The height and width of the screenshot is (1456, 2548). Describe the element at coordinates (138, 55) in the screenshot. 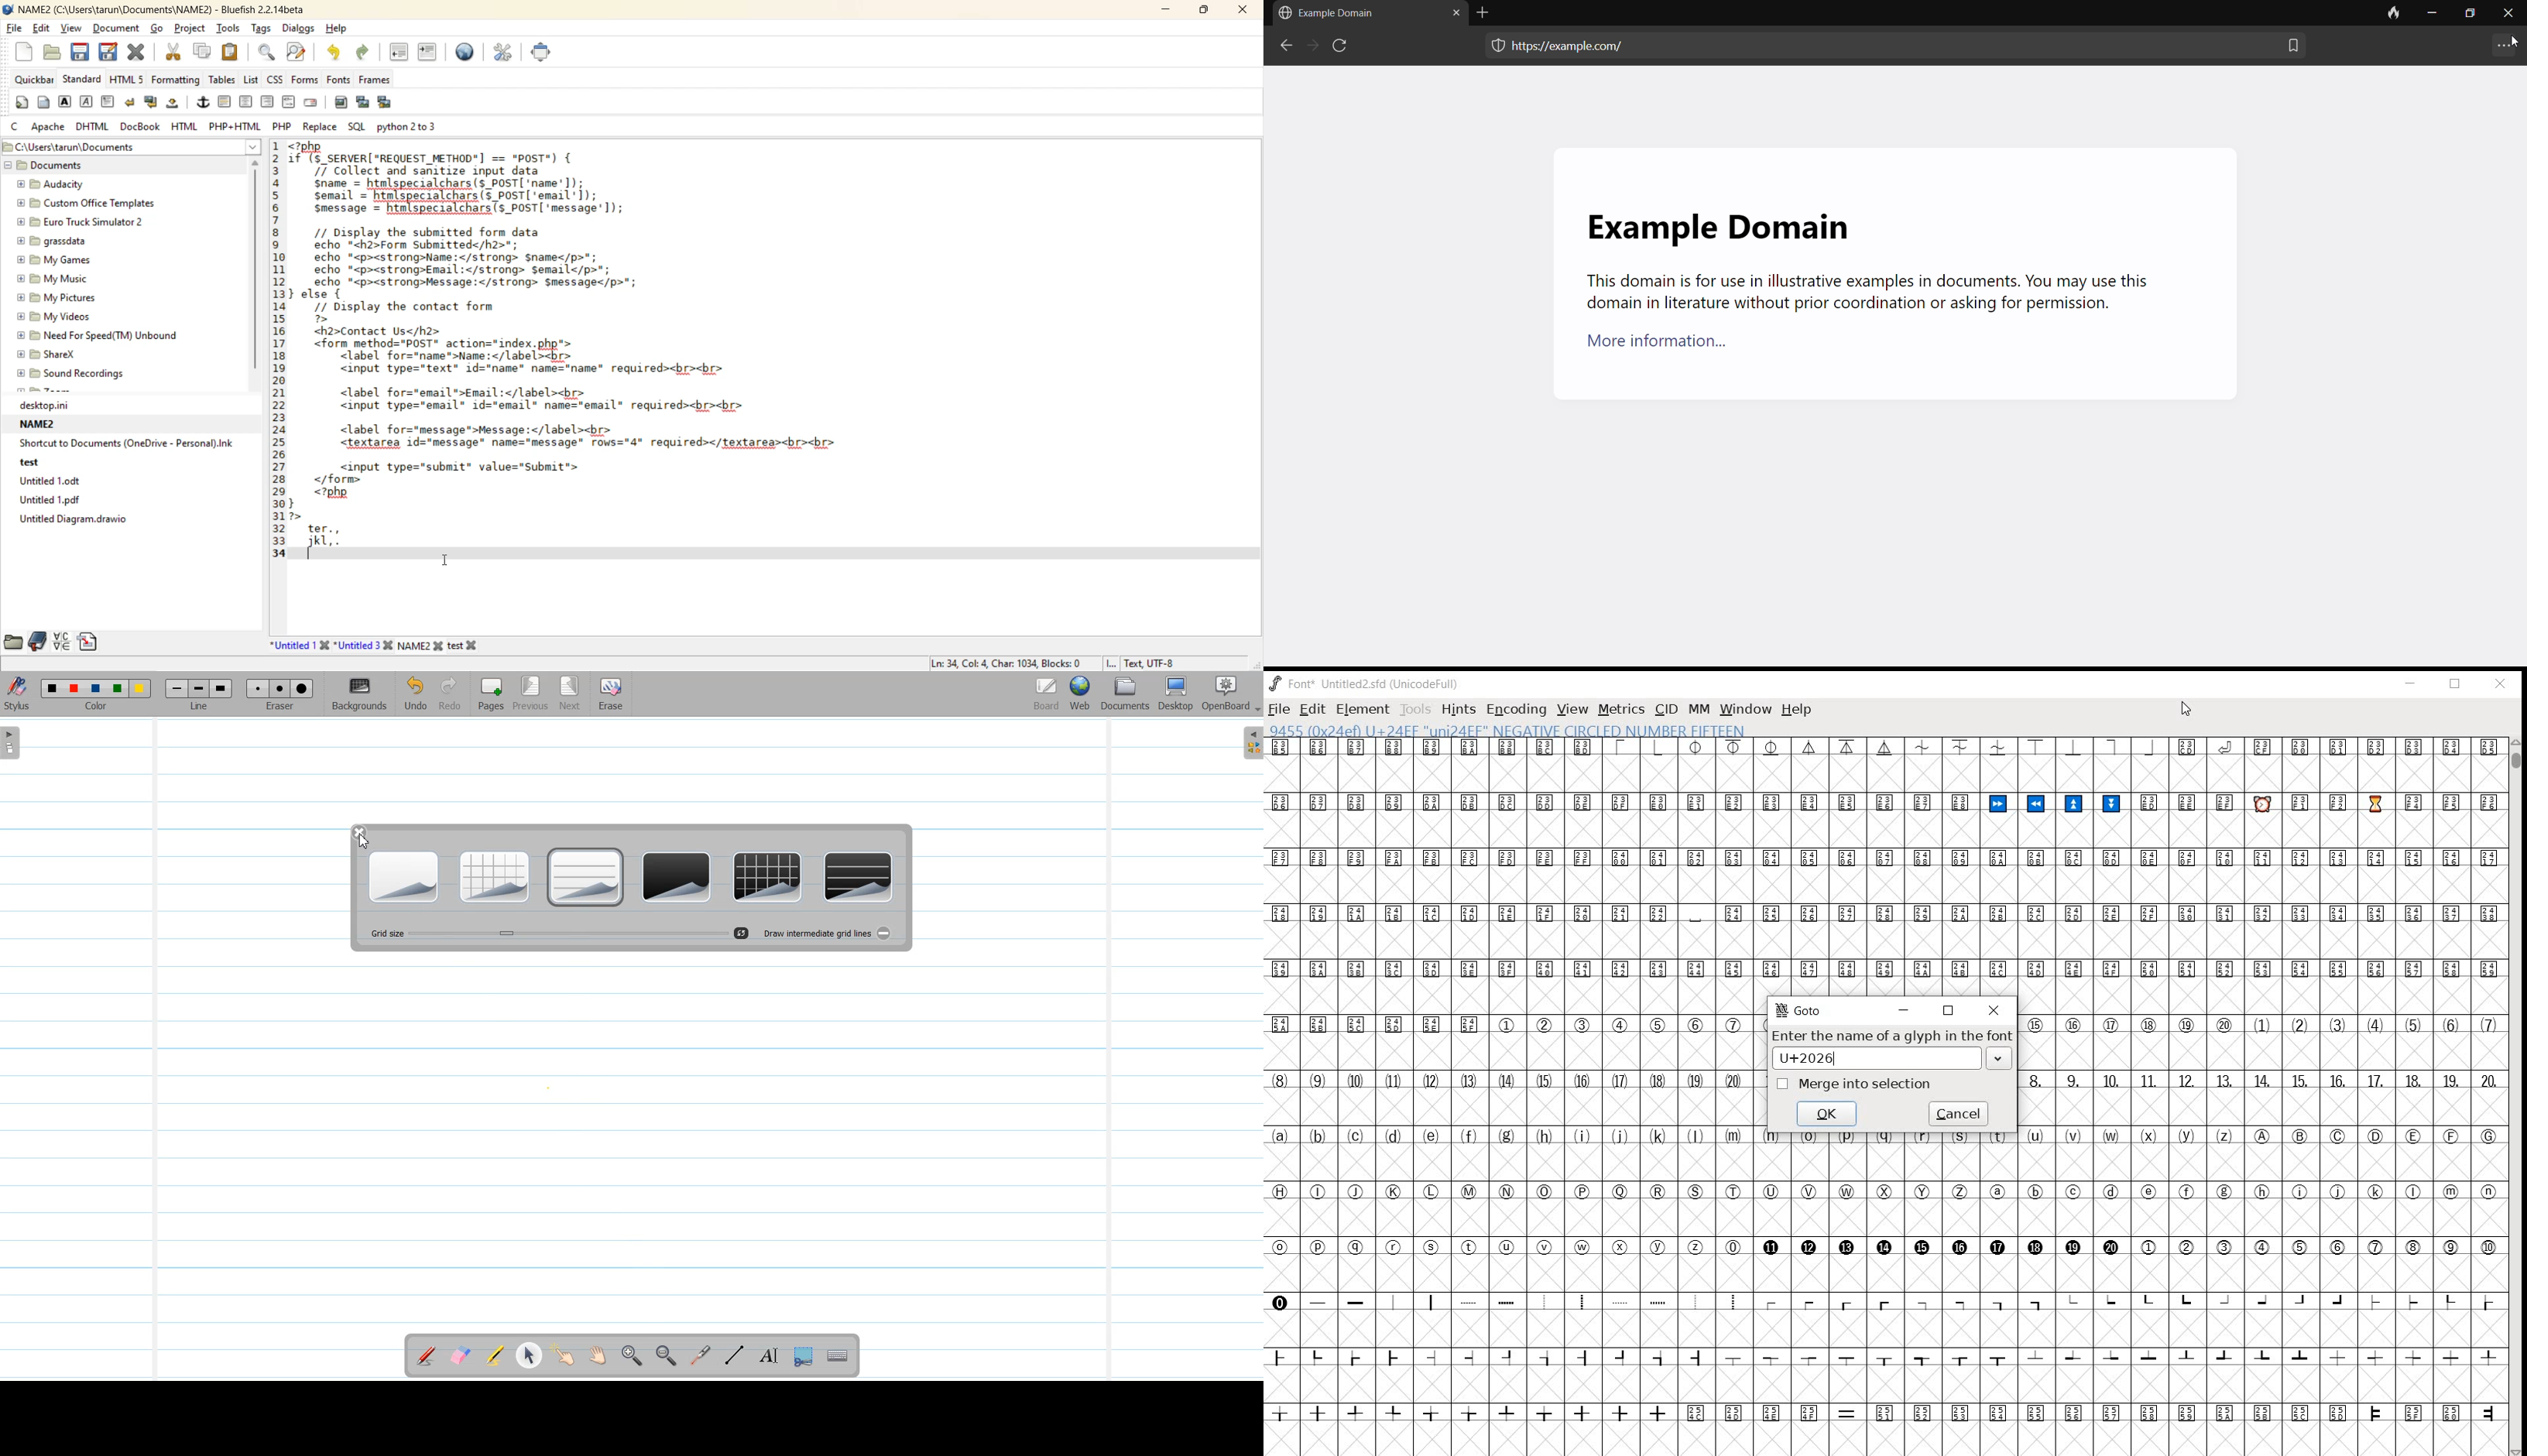

I see `close file` at that location.